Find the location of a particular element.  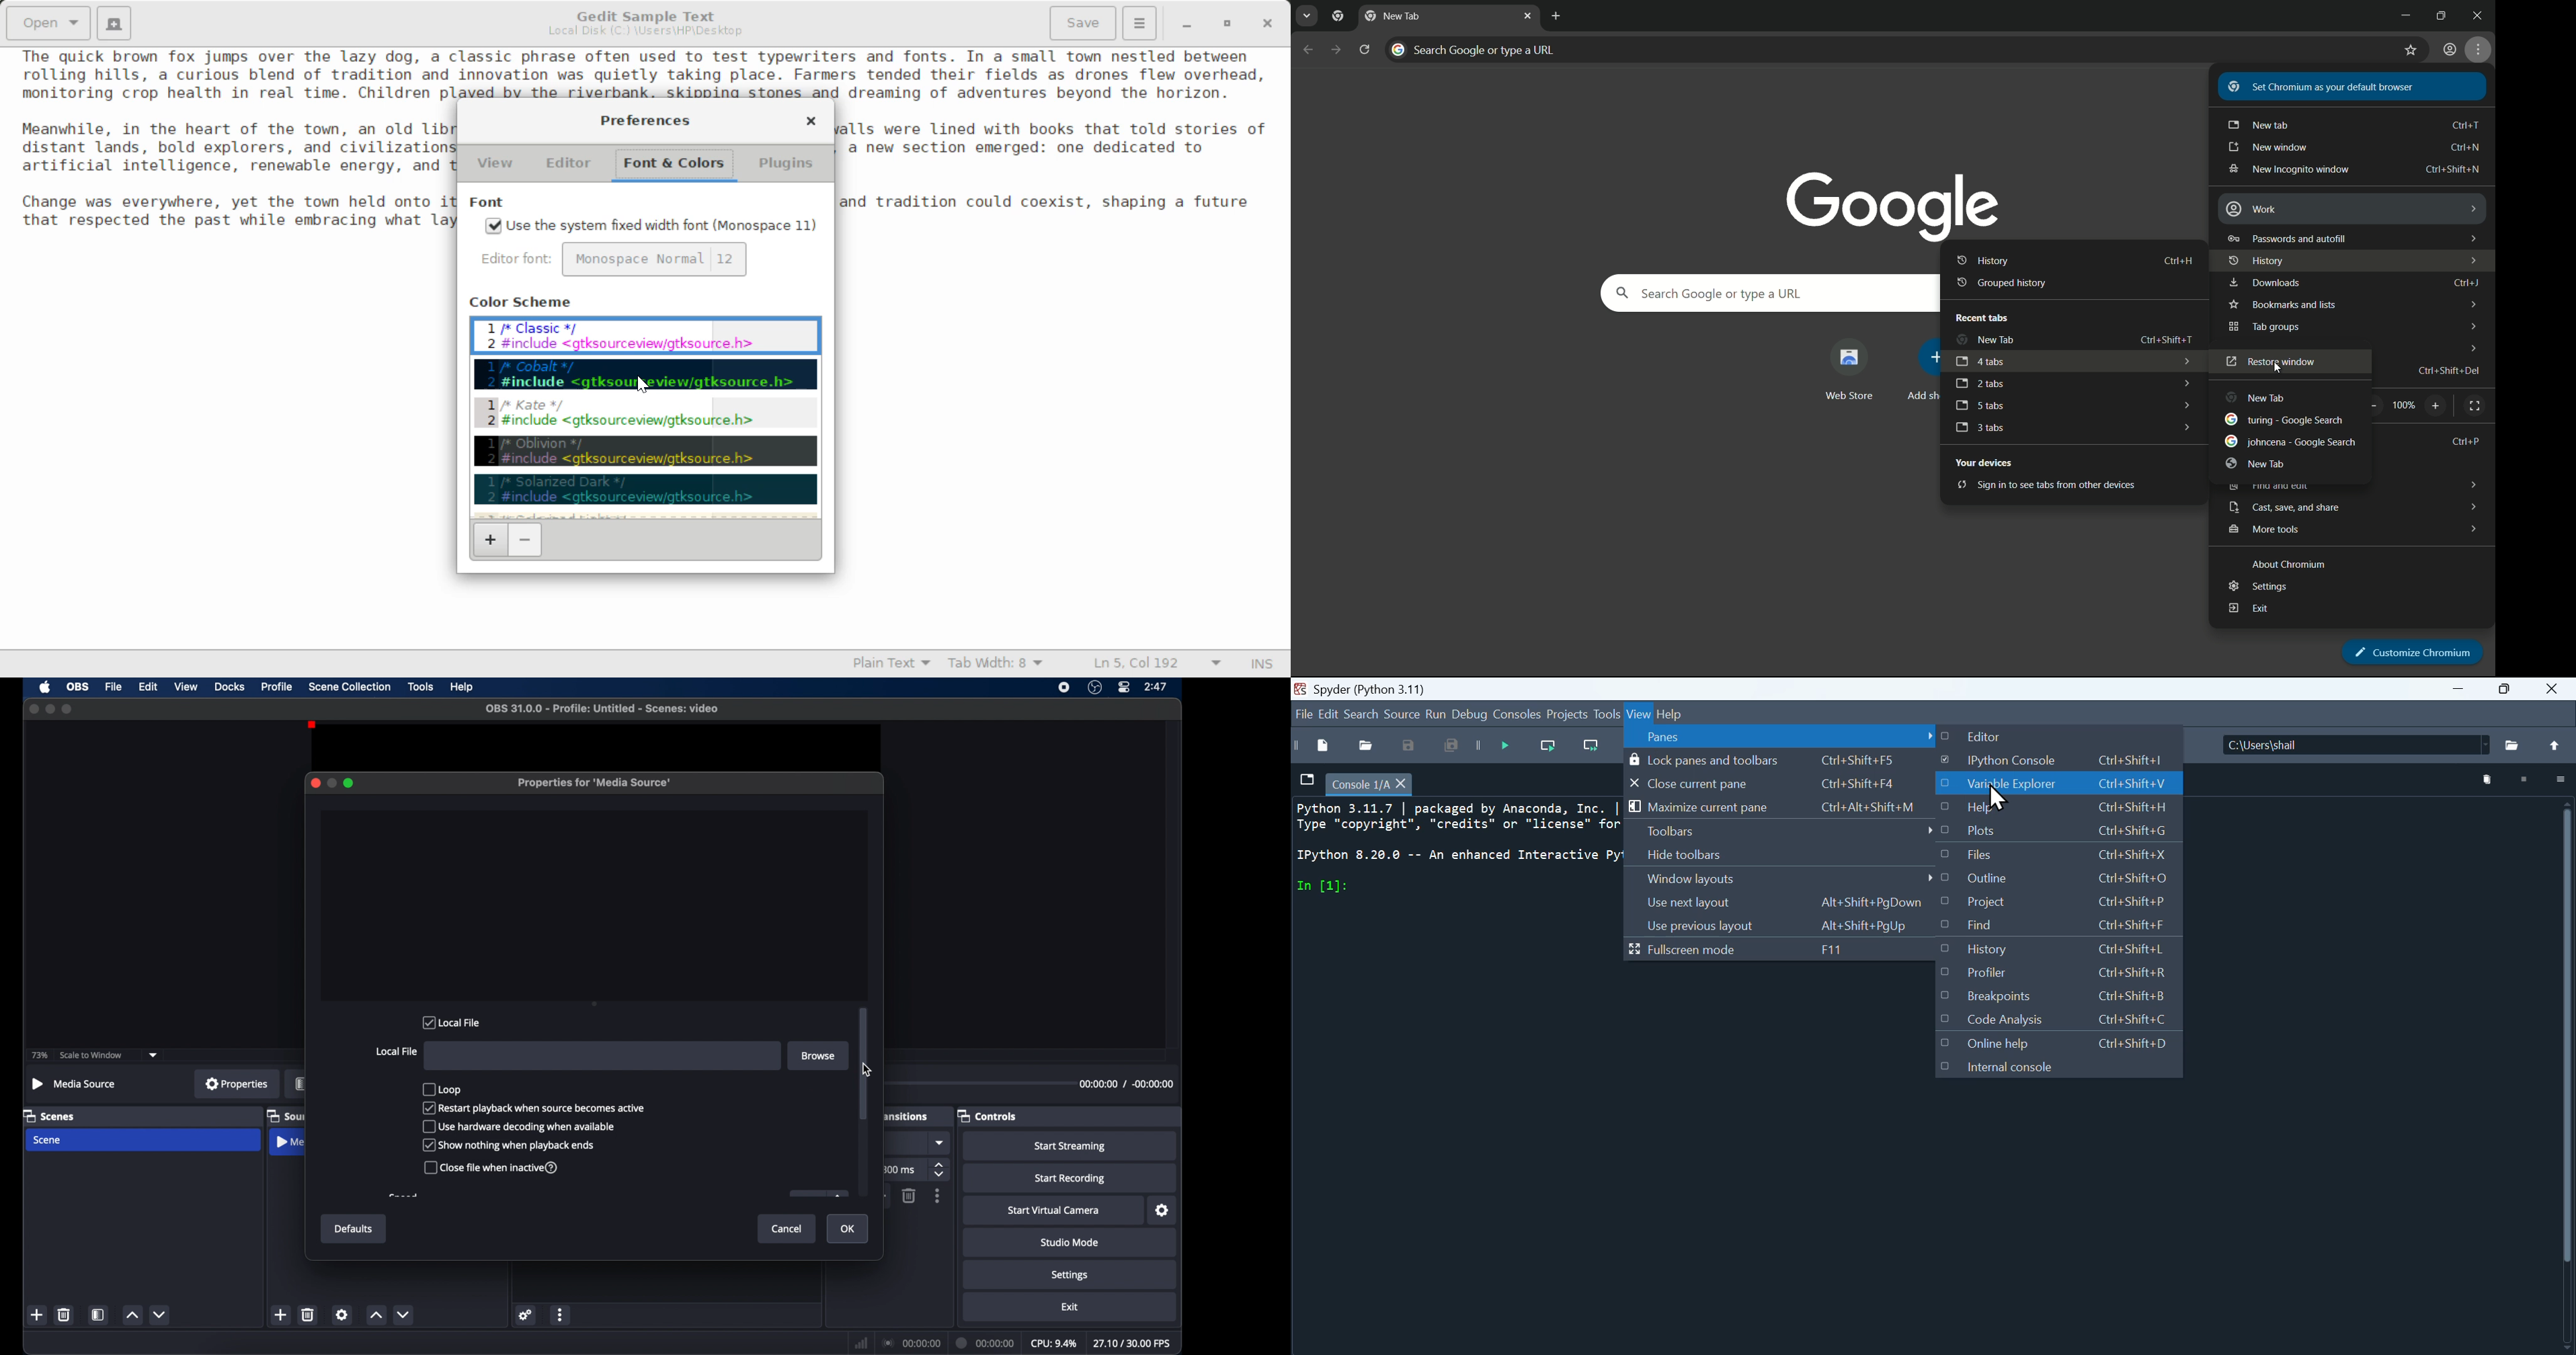

Panes is located at coordinates (1733, 736).